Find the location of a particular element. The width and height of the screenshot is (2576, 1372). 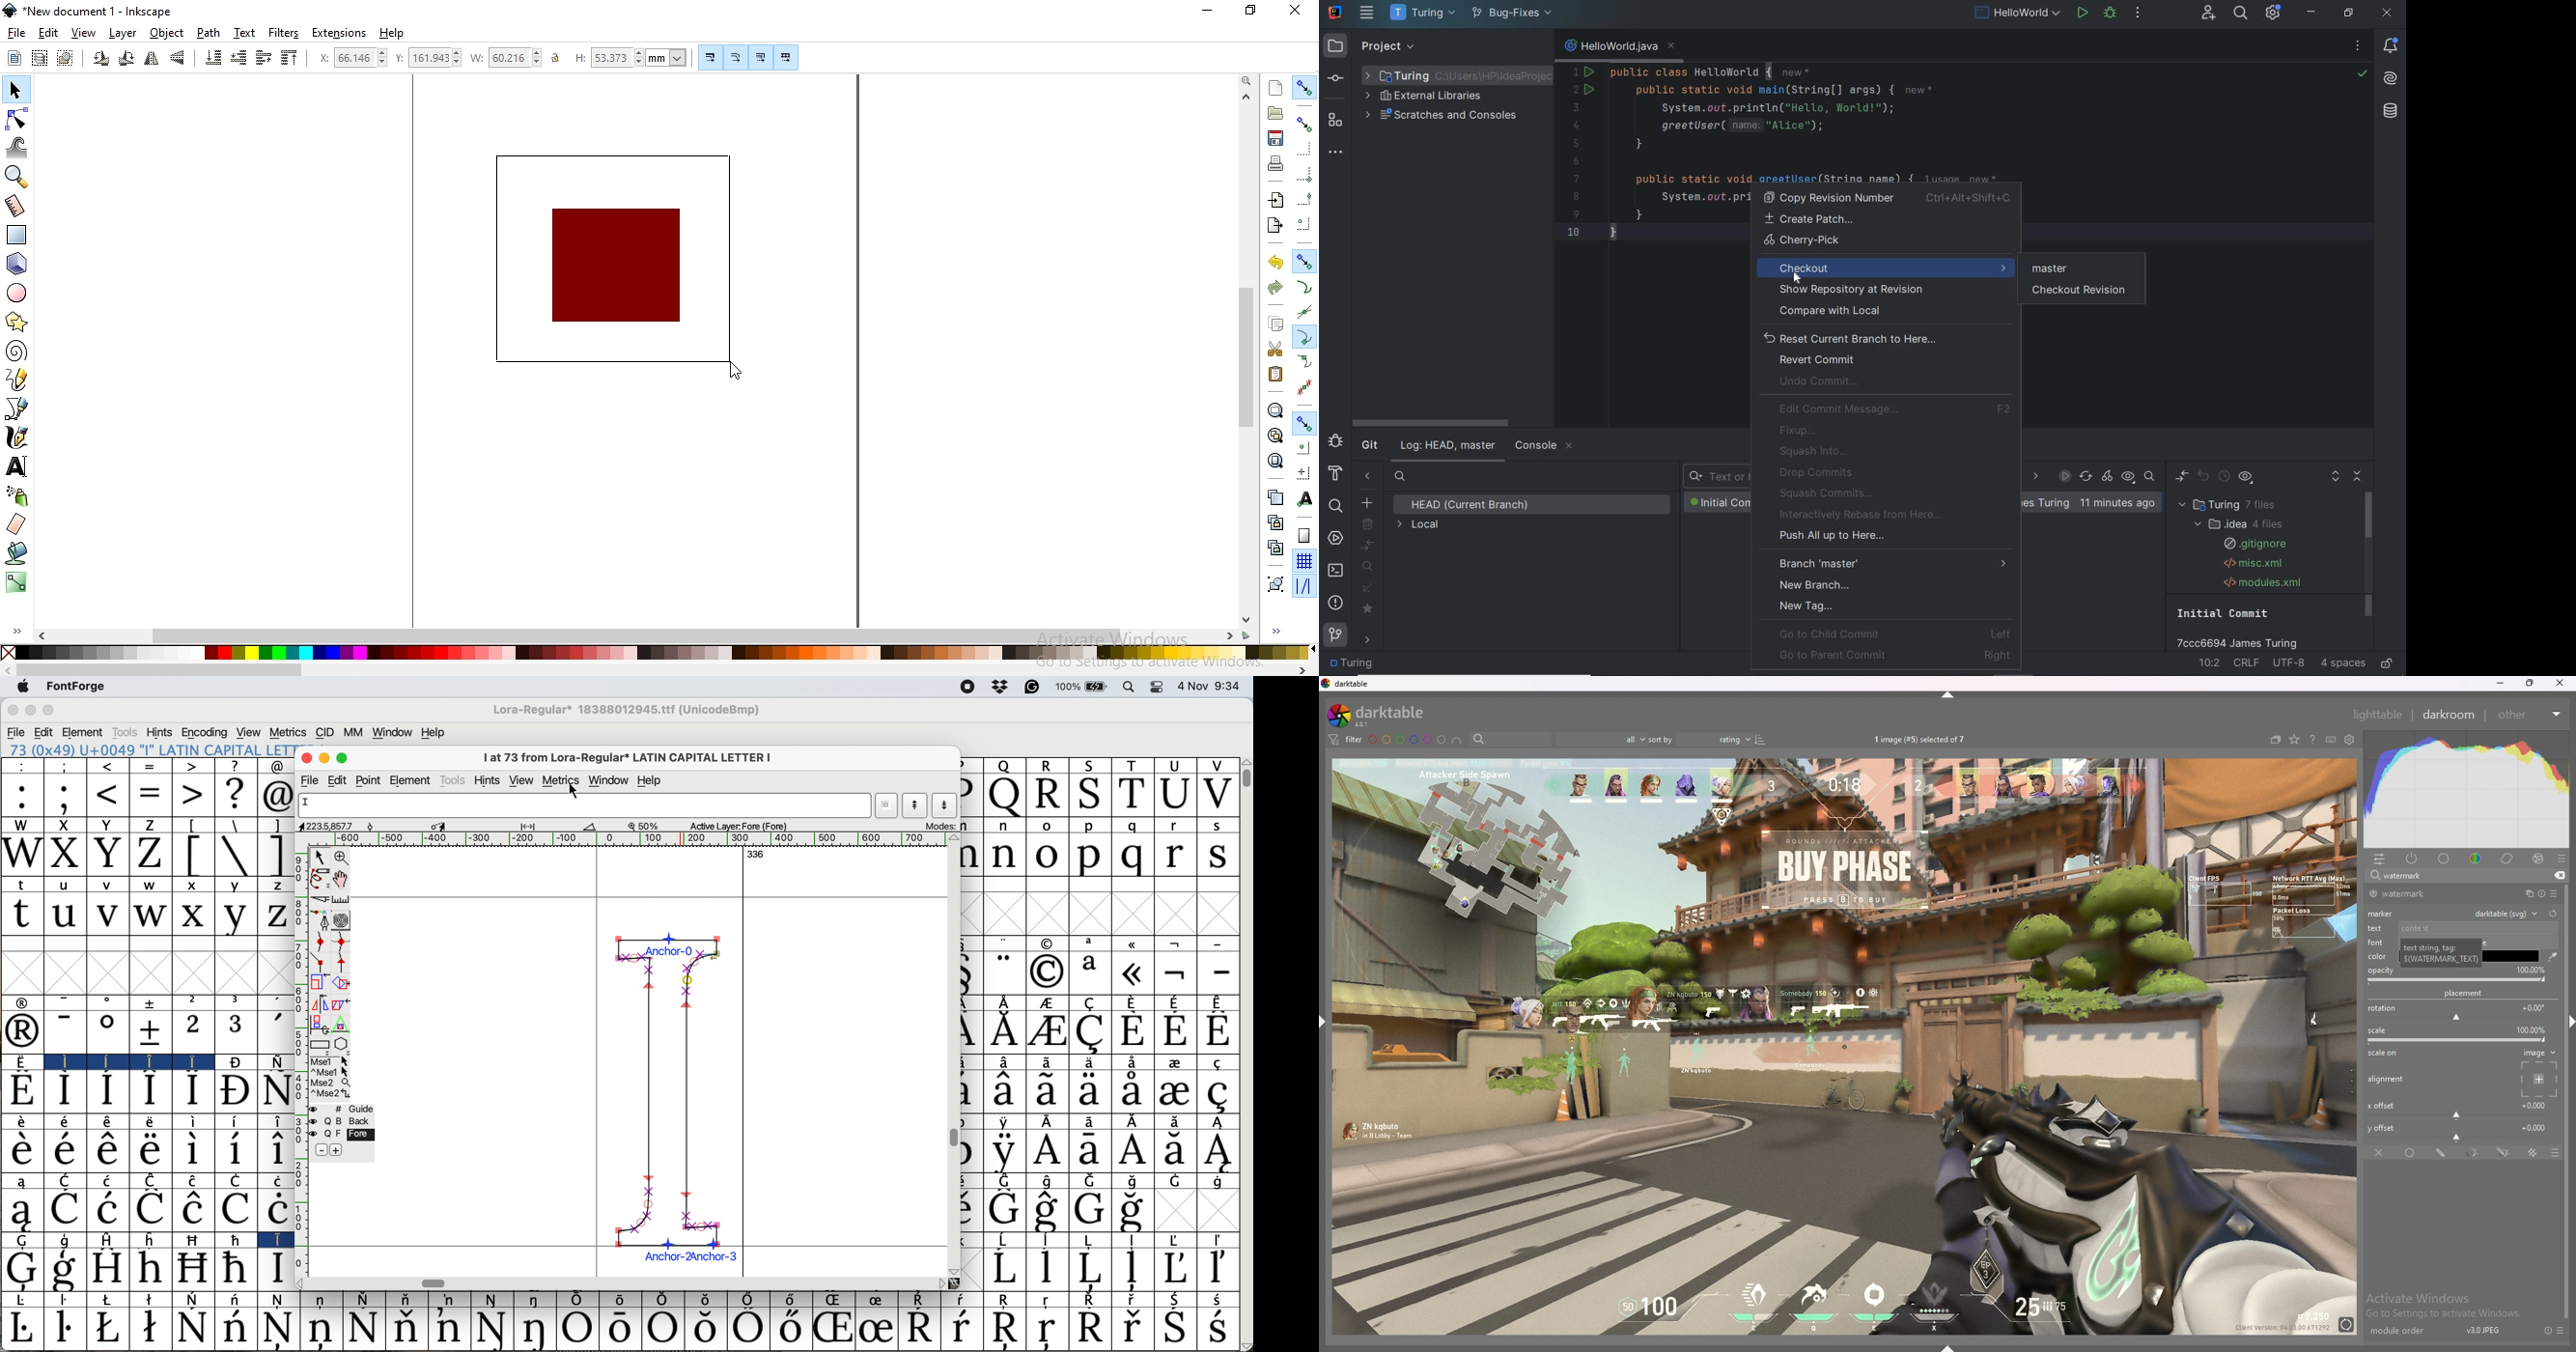

layer is located at coordinates (125, 34).